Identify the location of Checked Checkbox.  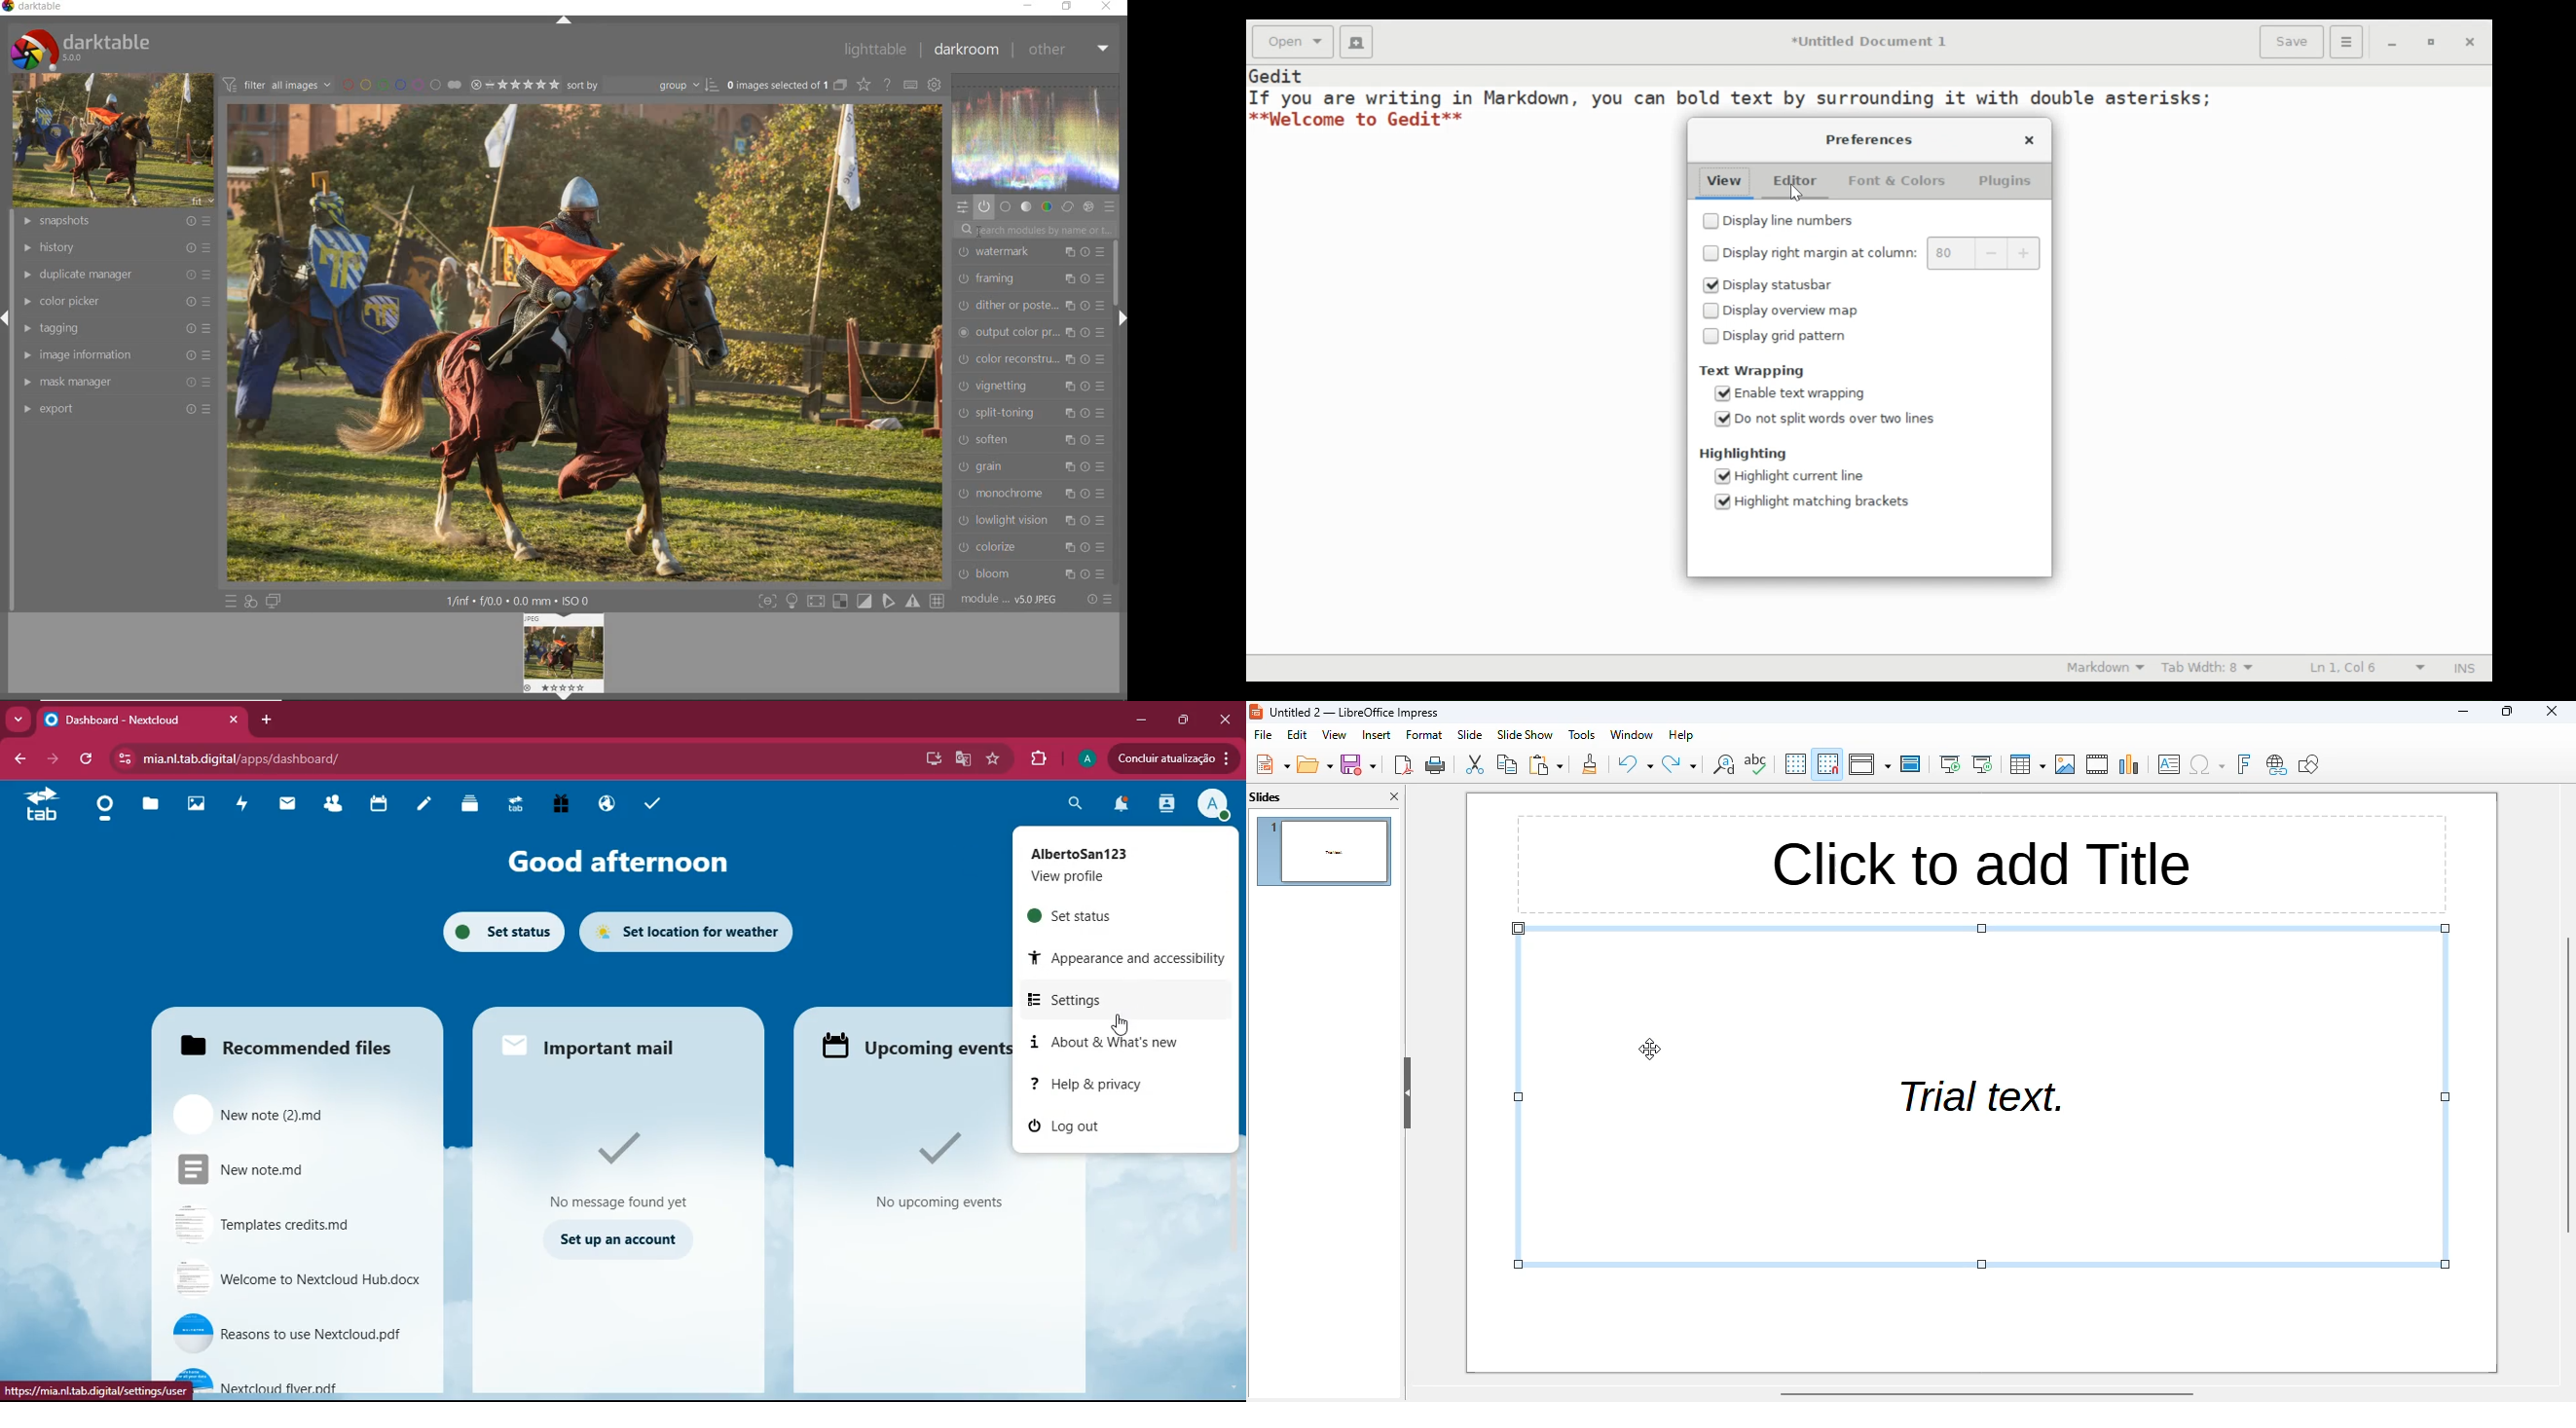
(1721, 394).